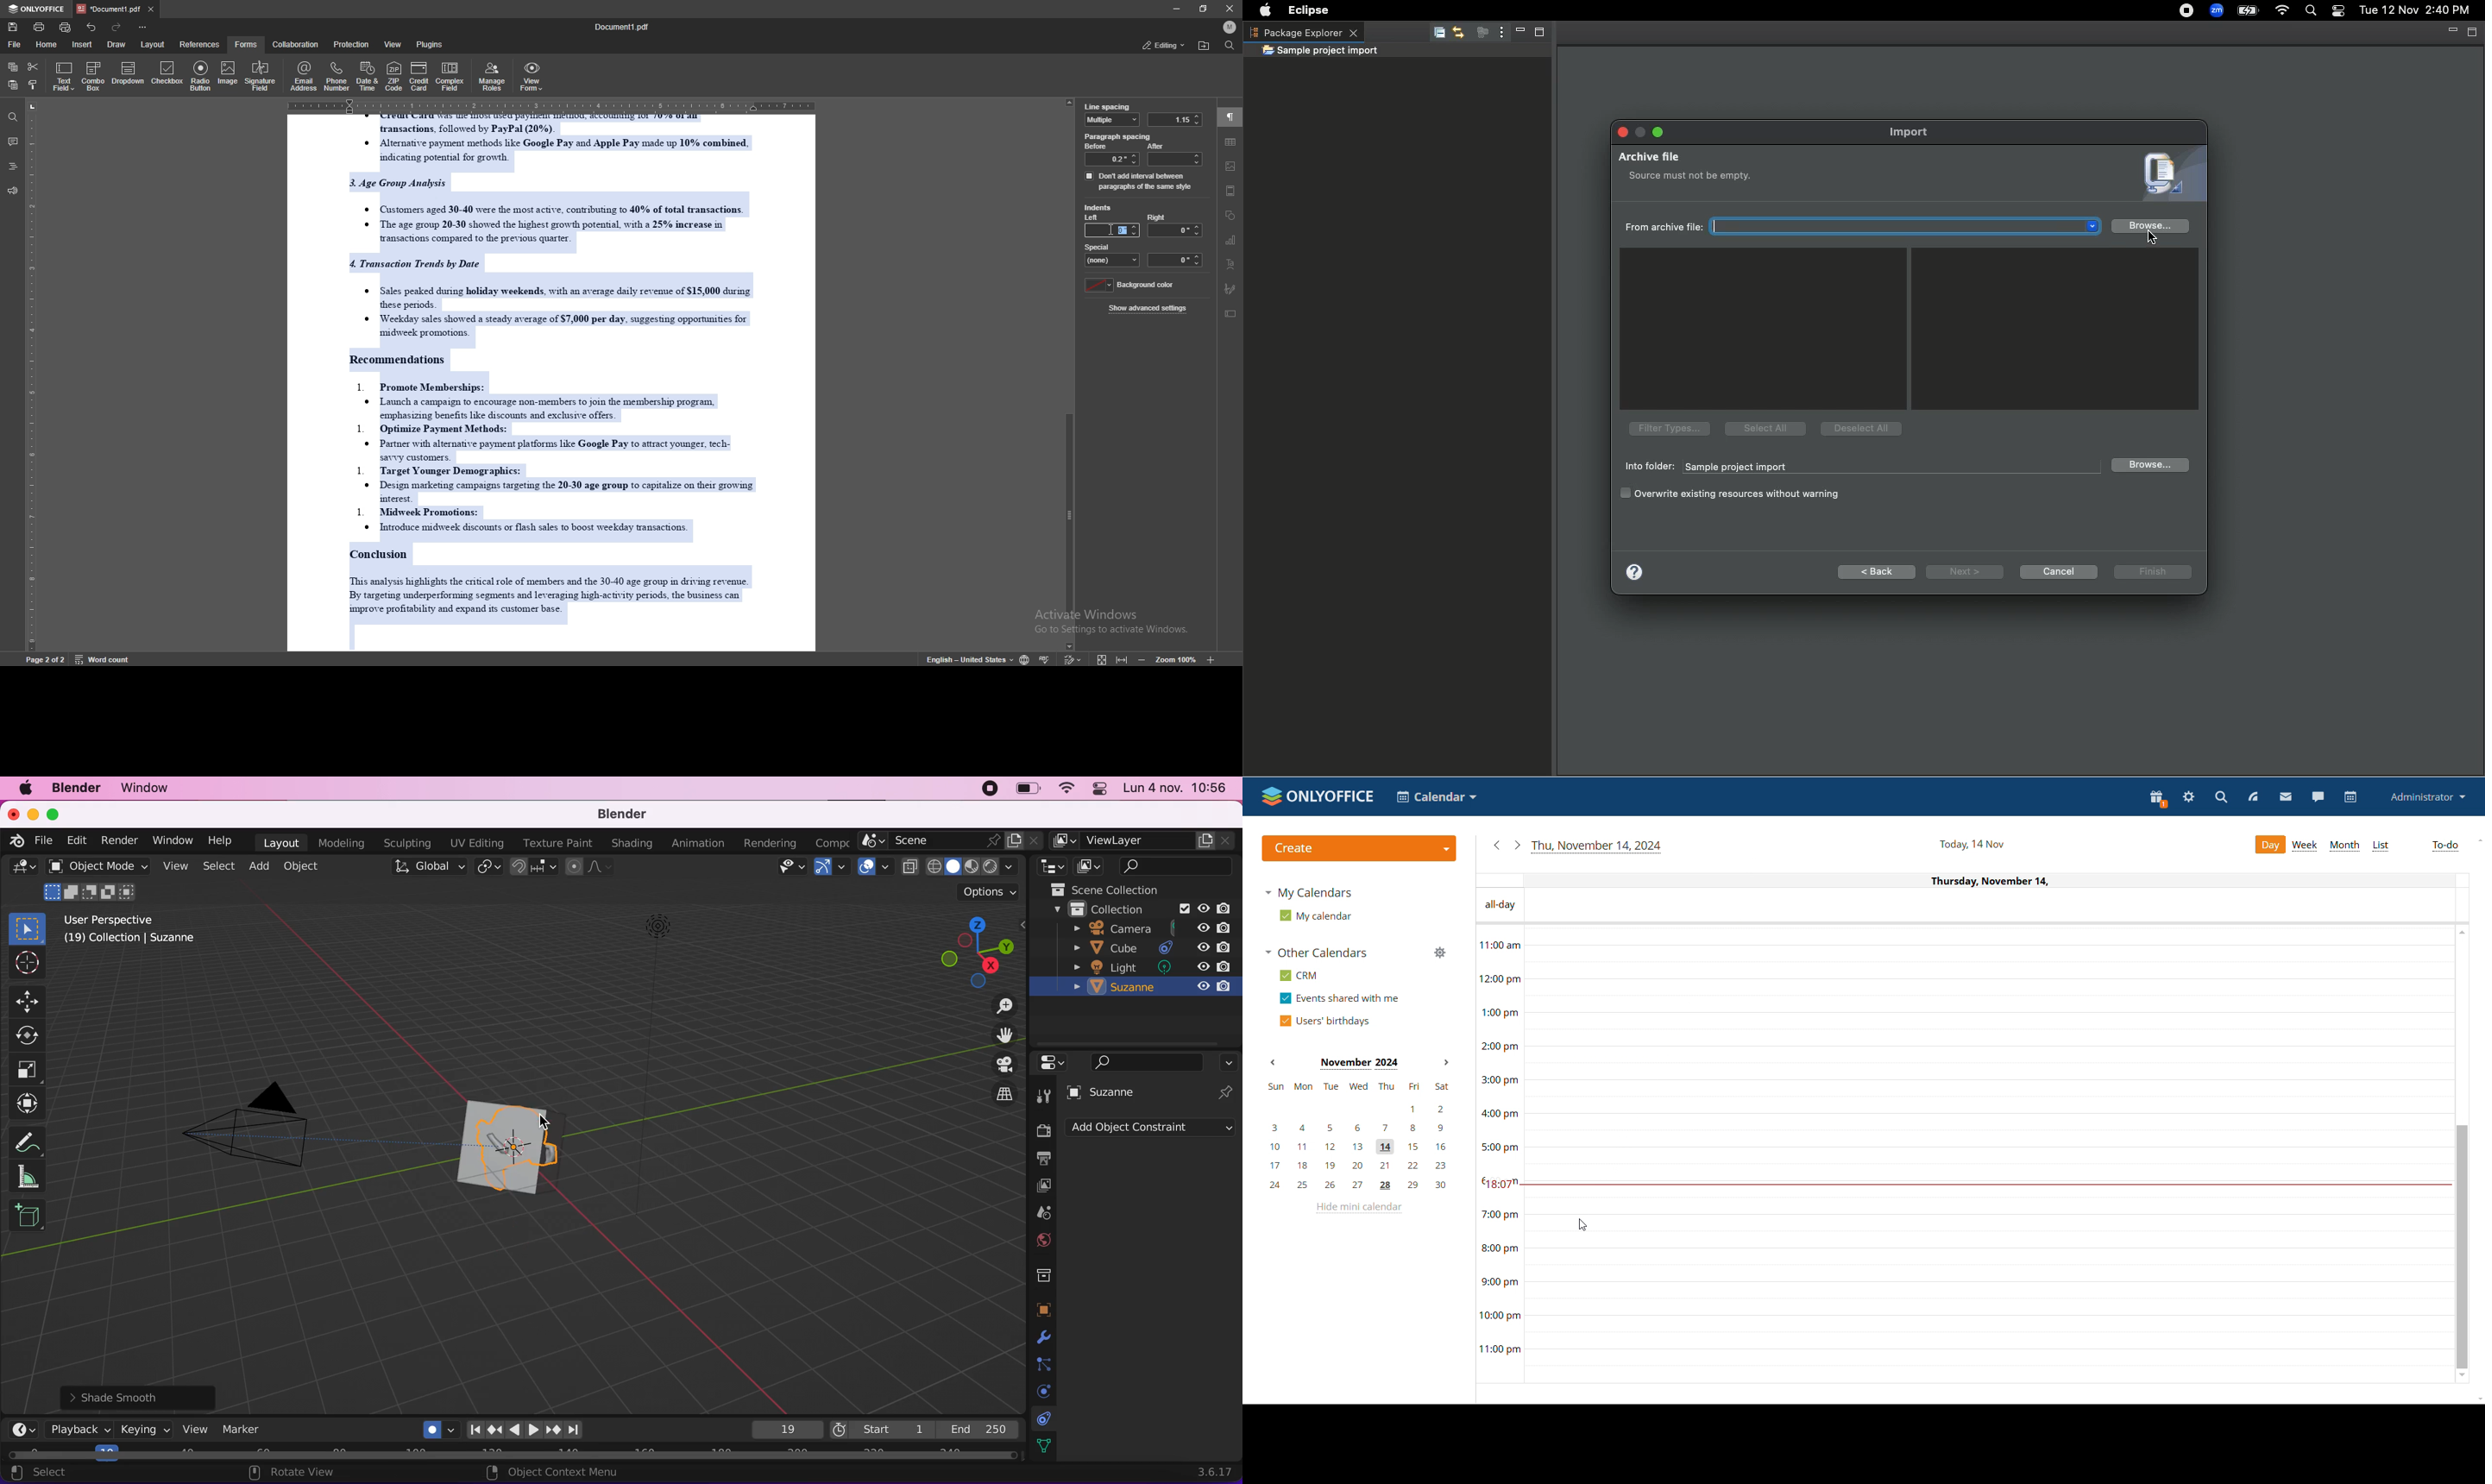  I want to click on email address, so click(304, 76).